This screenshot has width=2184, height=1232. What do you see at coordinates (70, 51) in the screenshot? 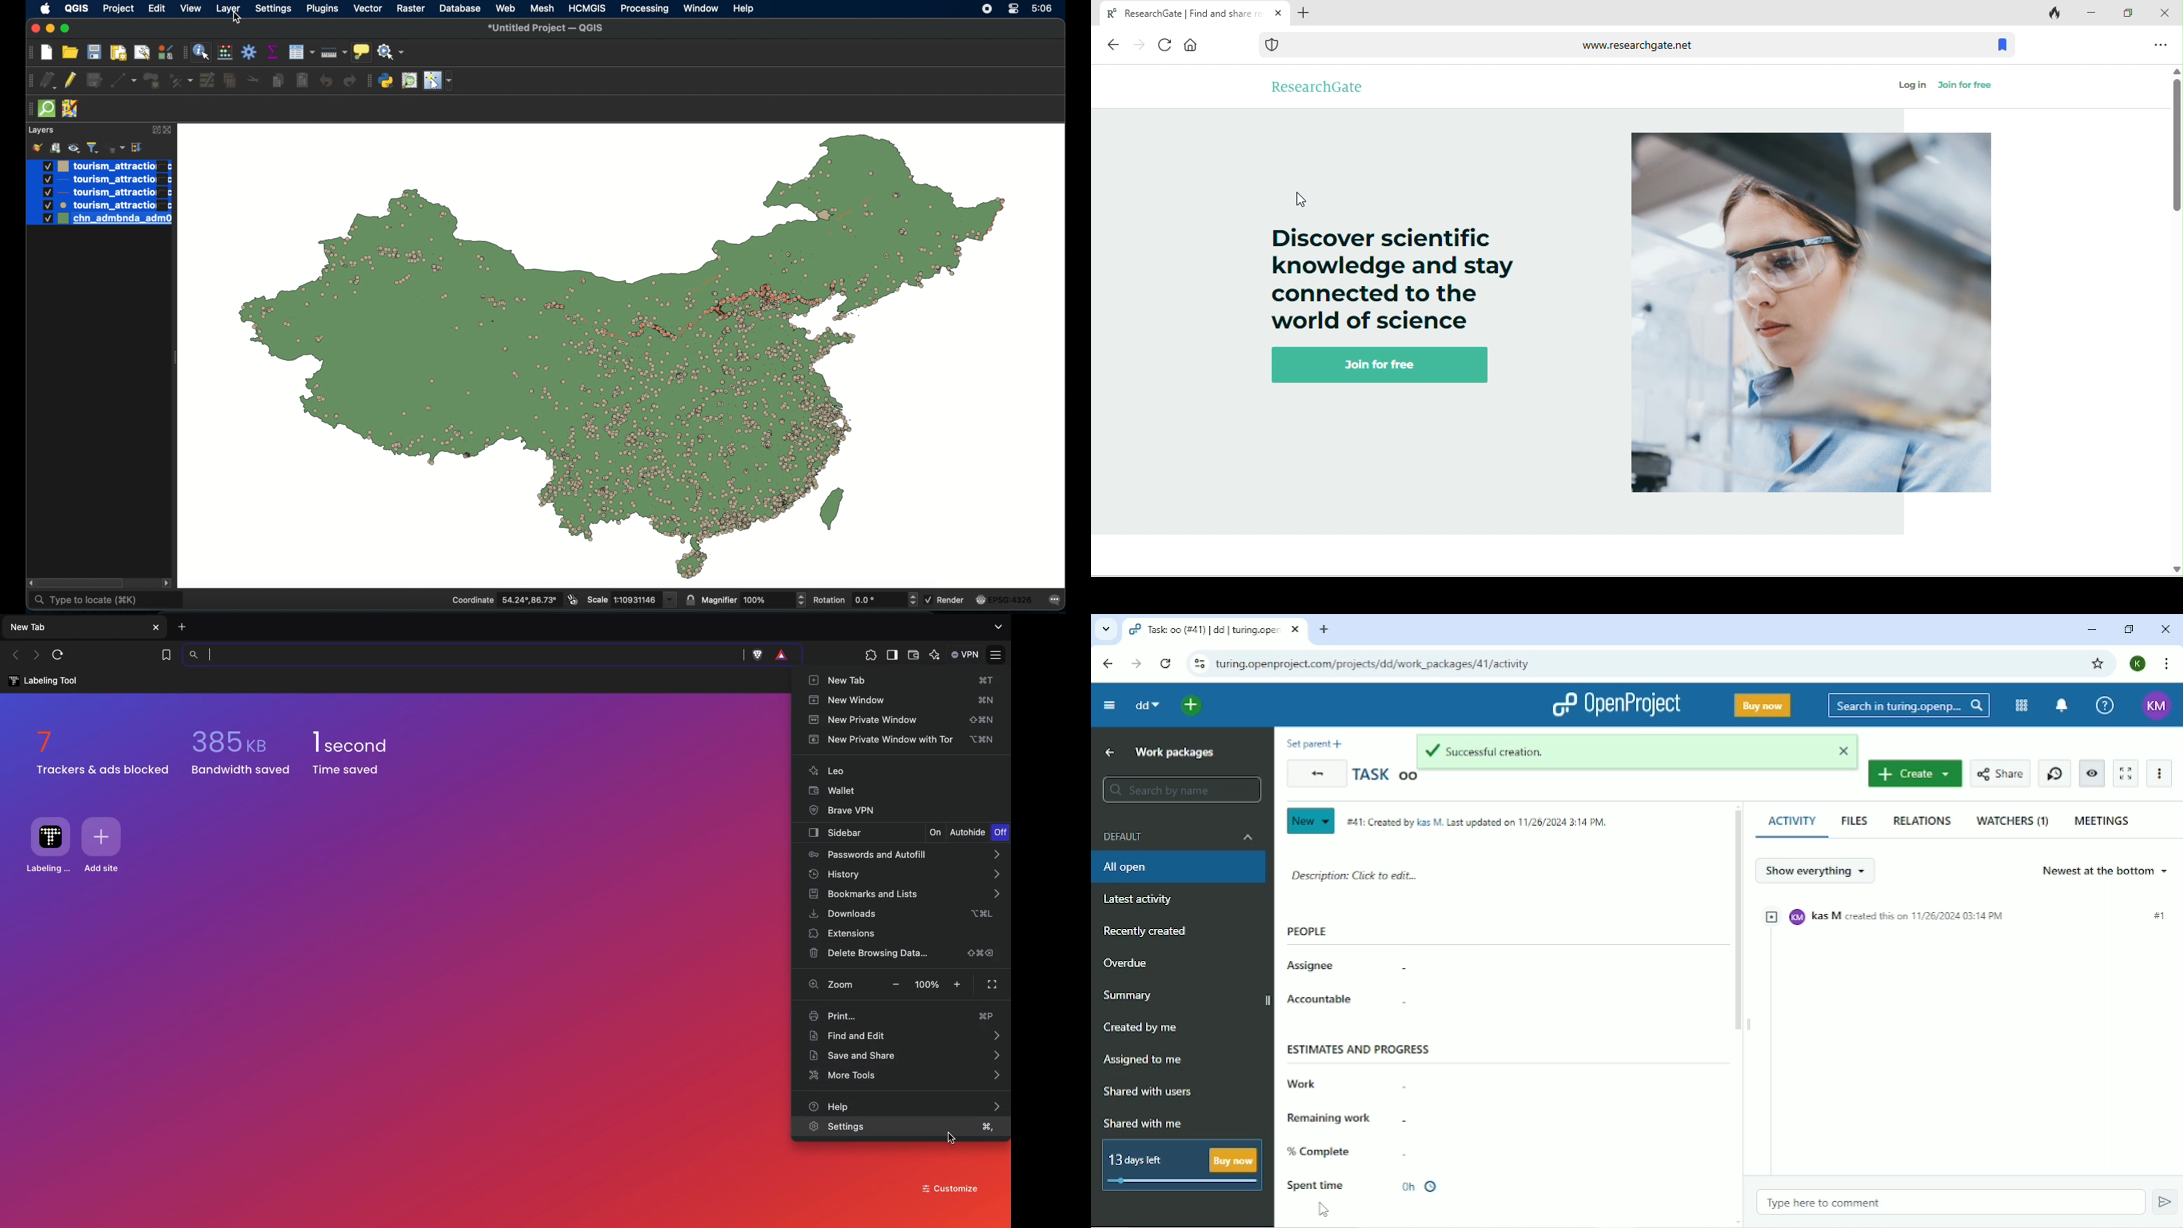
I see `open project` at bounding box center [70, 51].